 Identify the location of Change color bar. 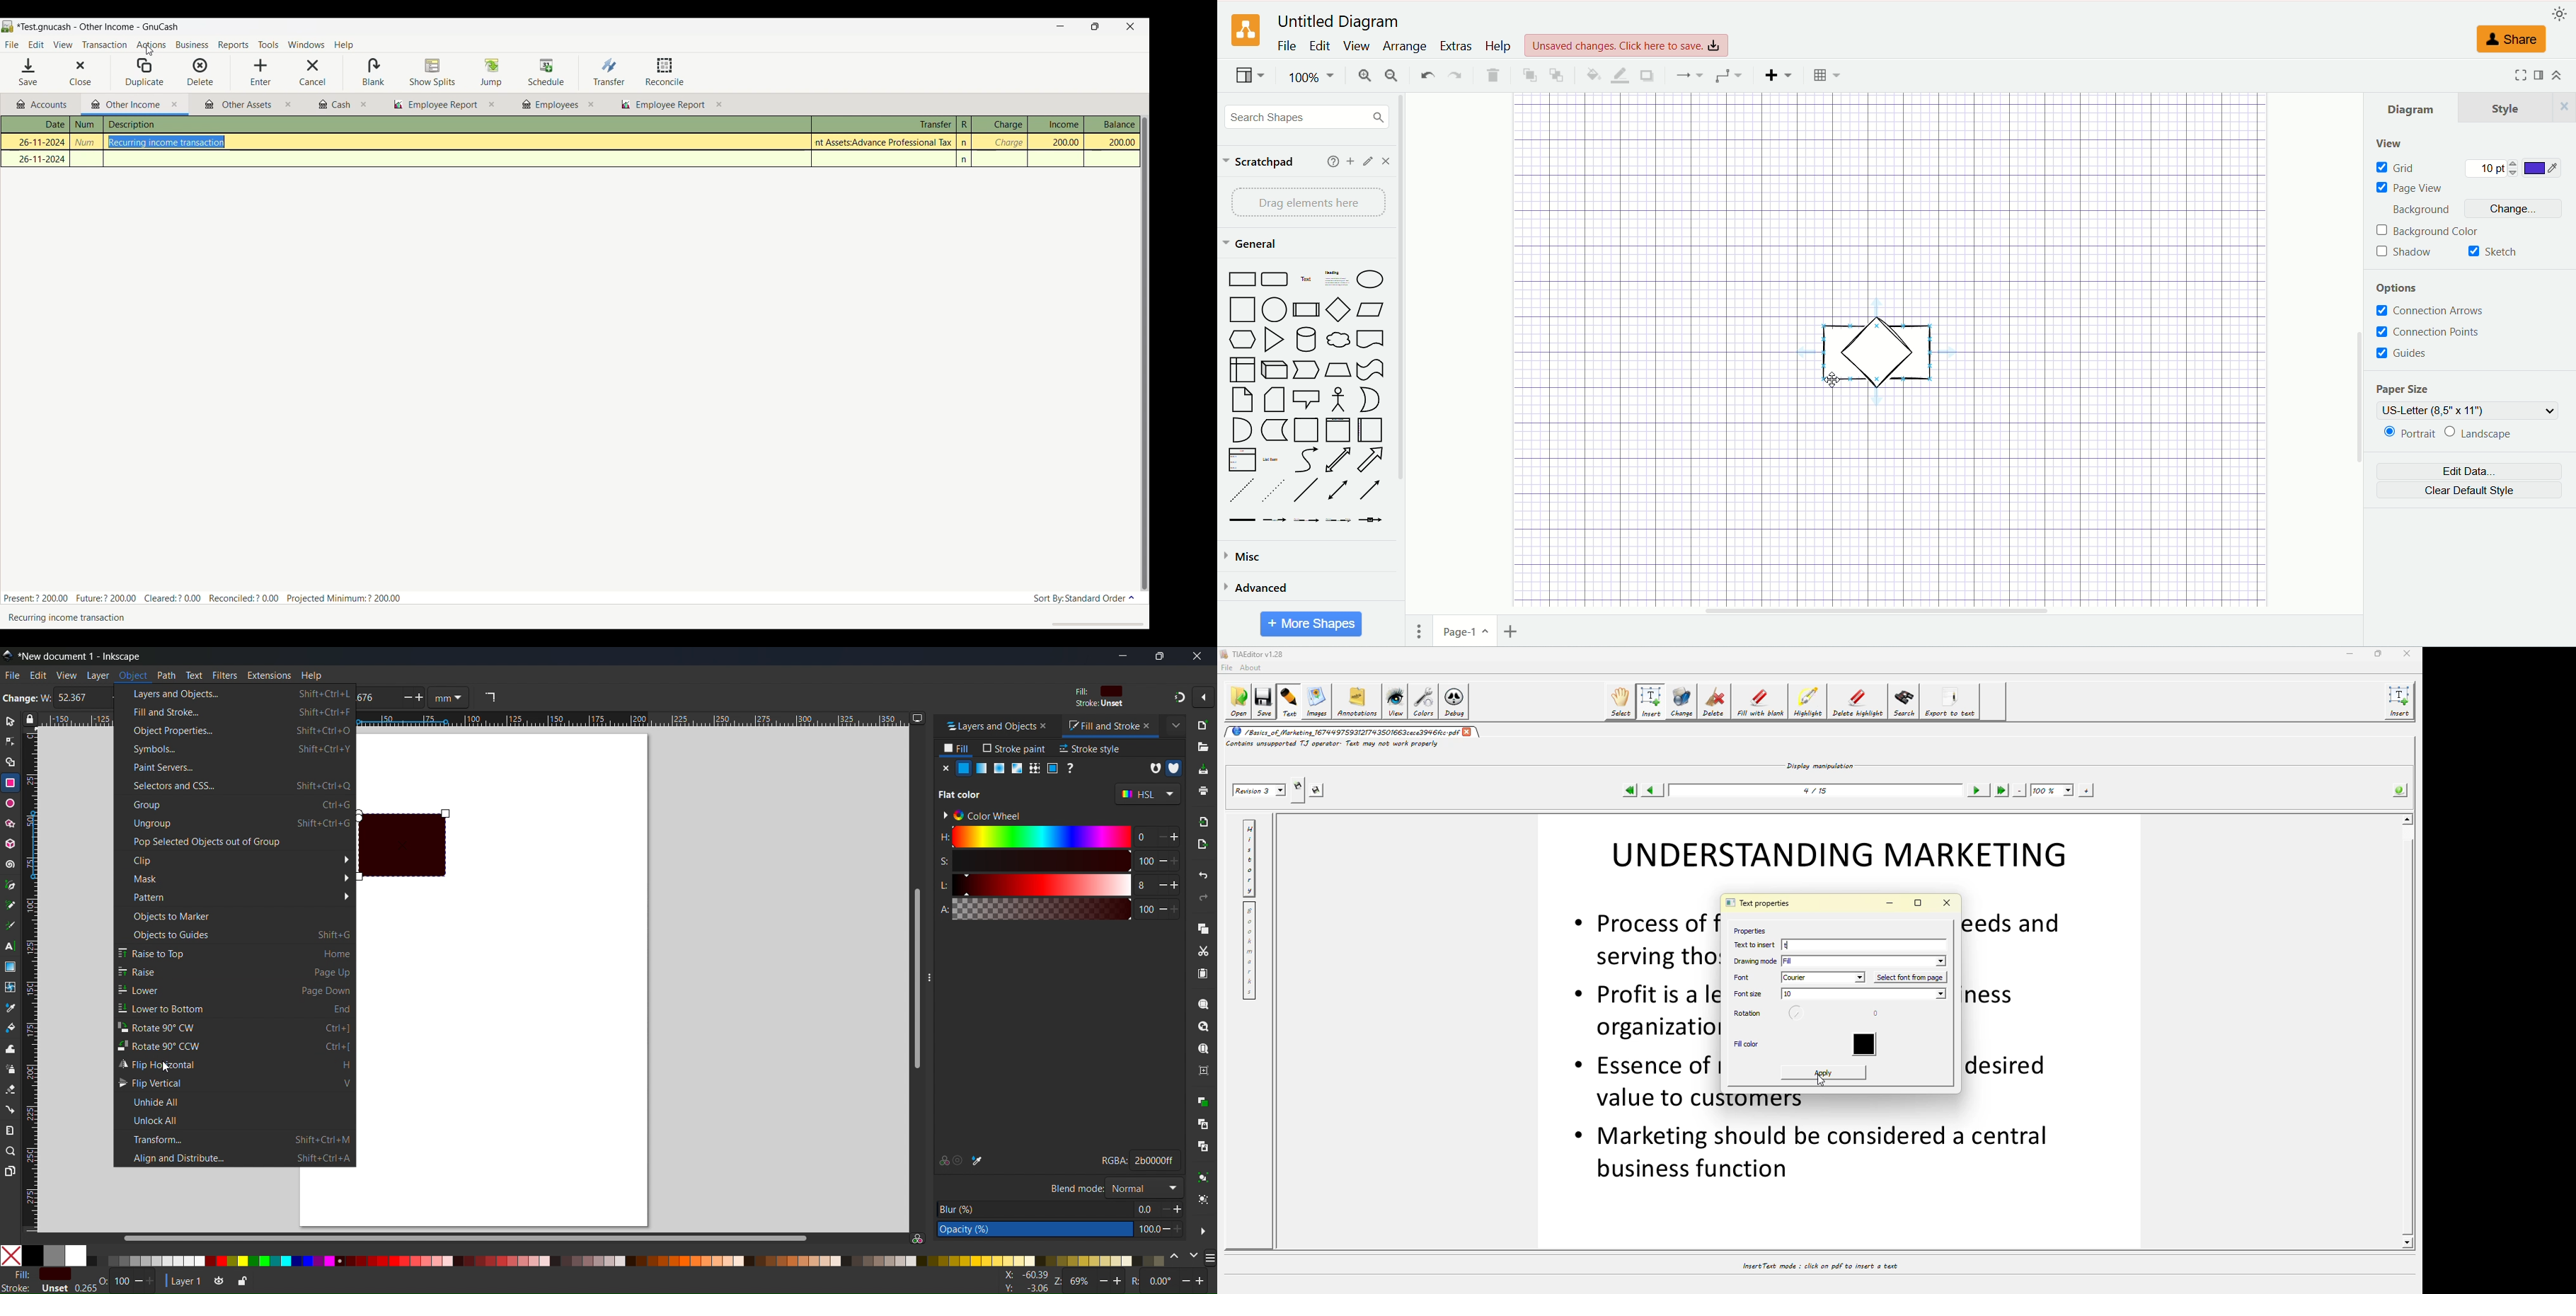
(1175, 1258).